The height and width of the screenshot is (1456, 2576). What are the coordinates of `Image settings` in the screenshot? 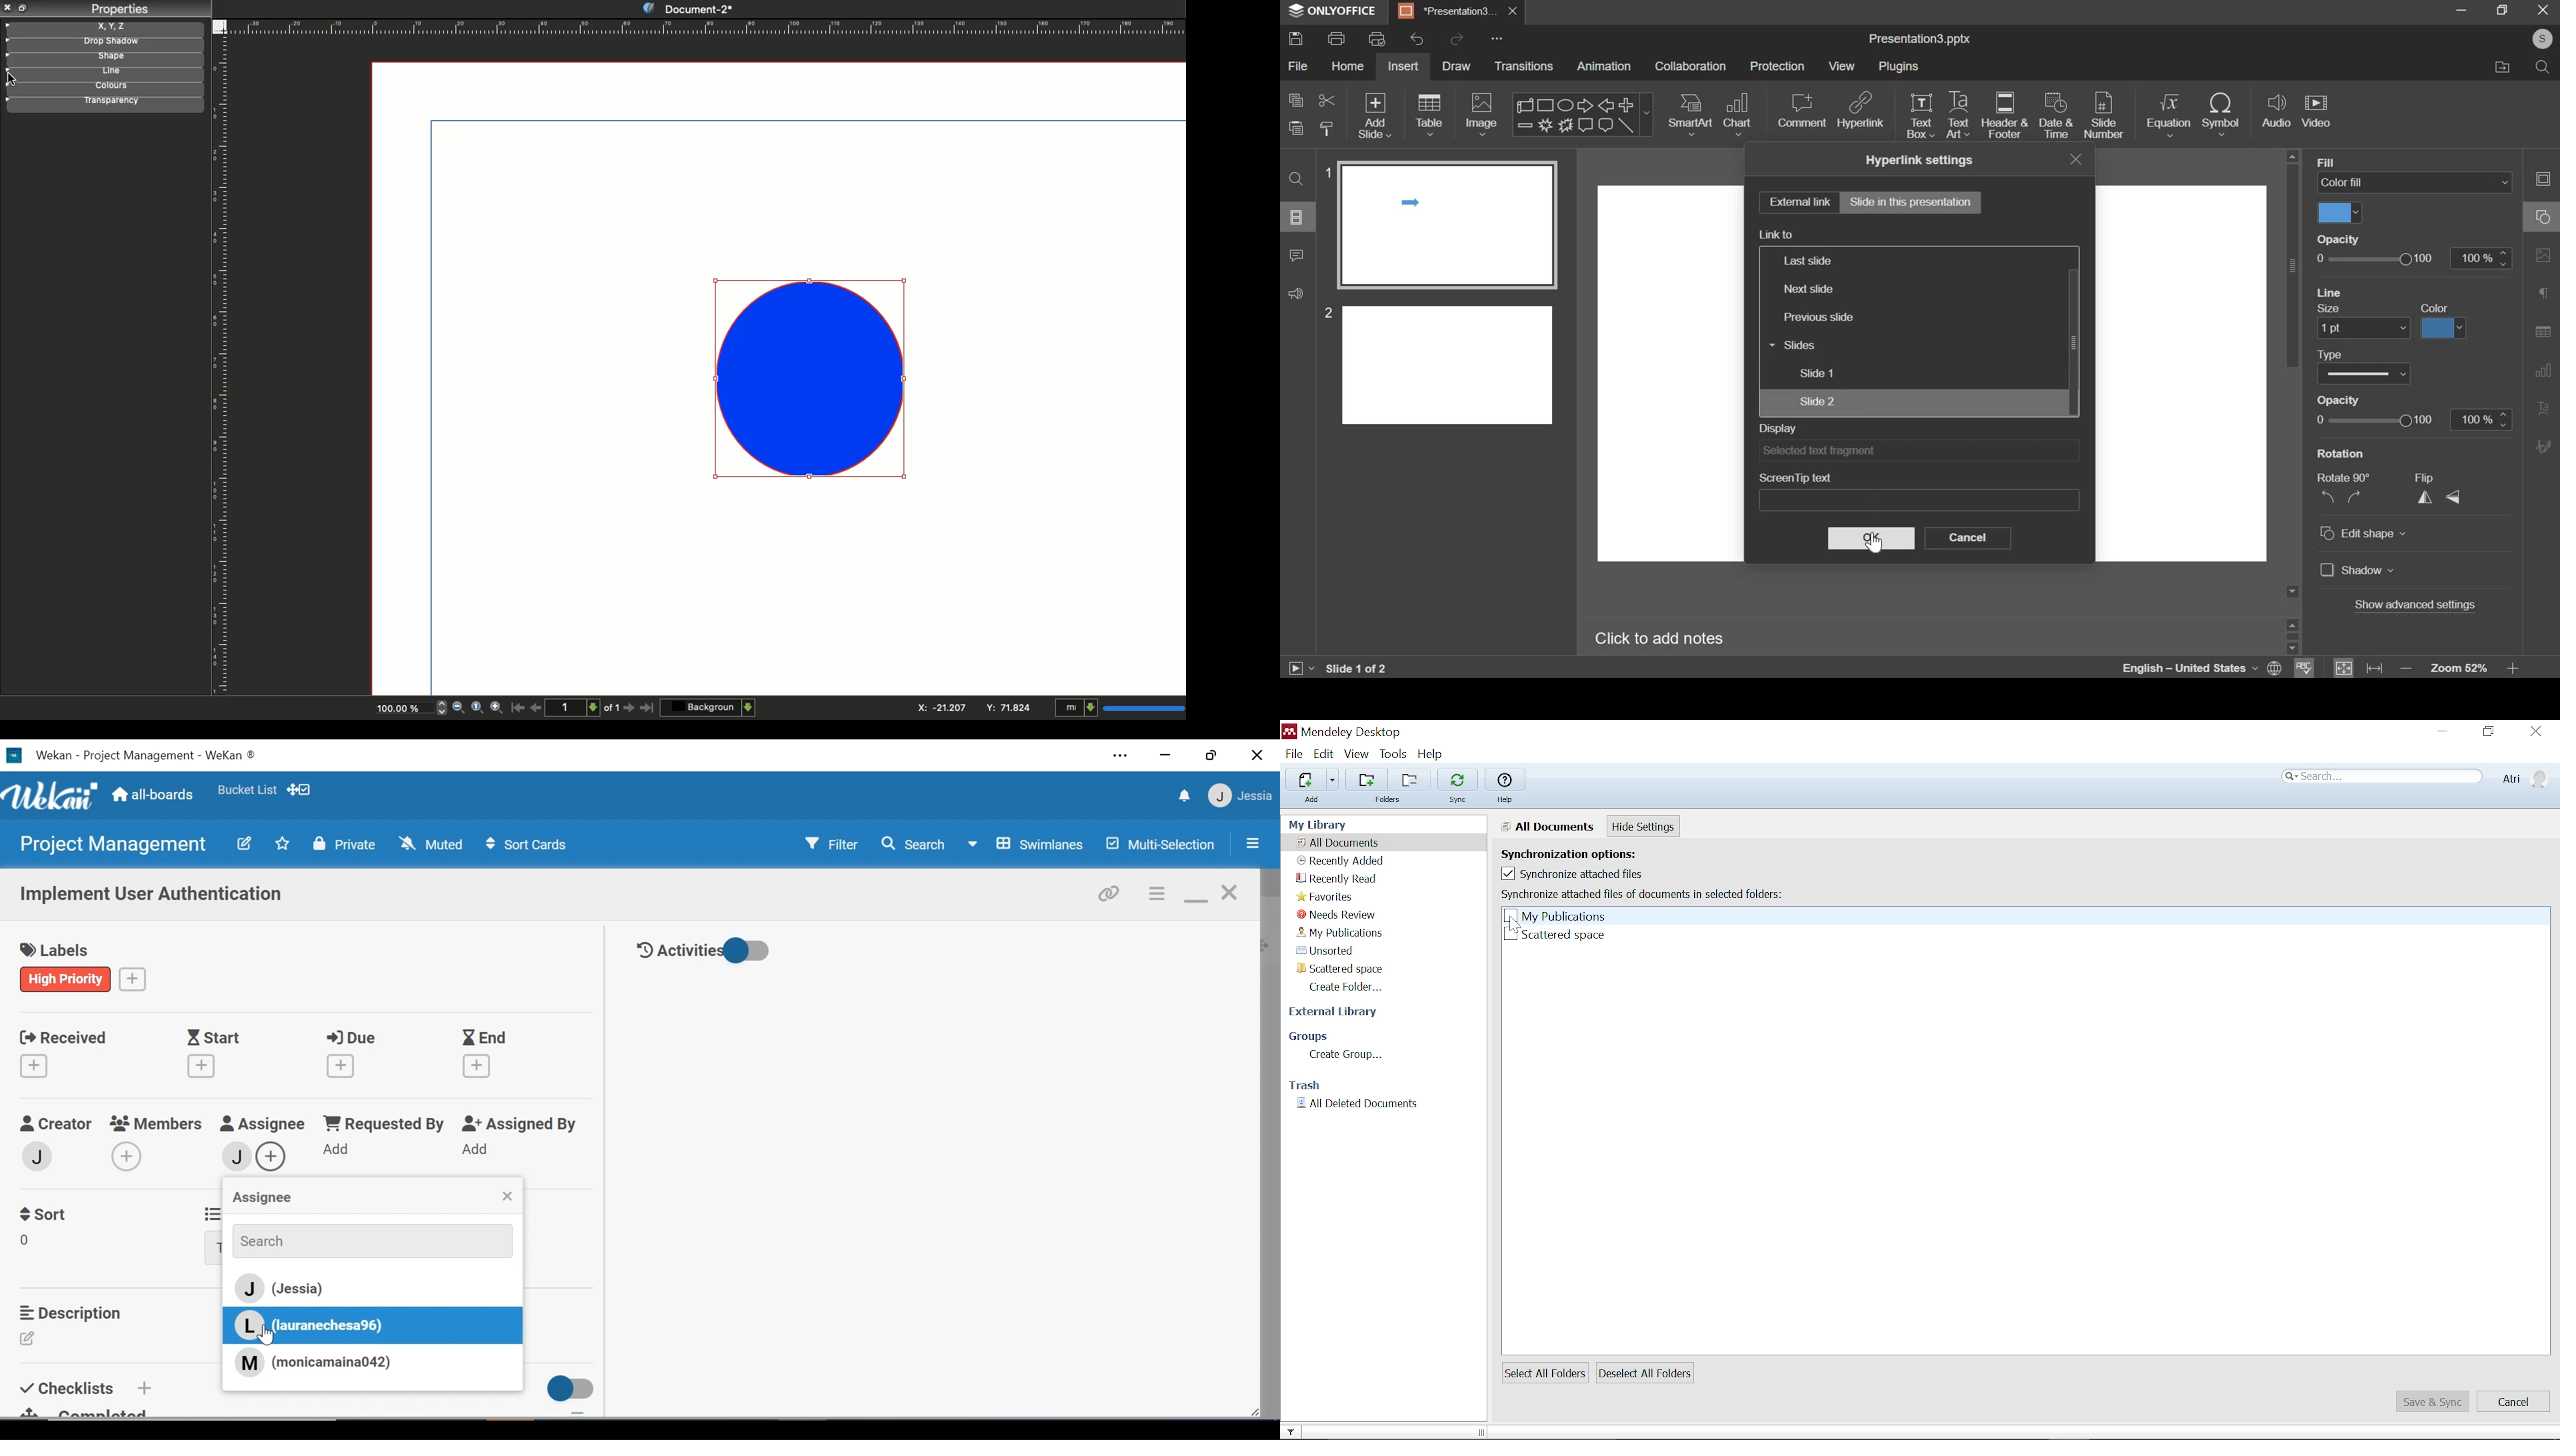 It's located at (2543, 256).